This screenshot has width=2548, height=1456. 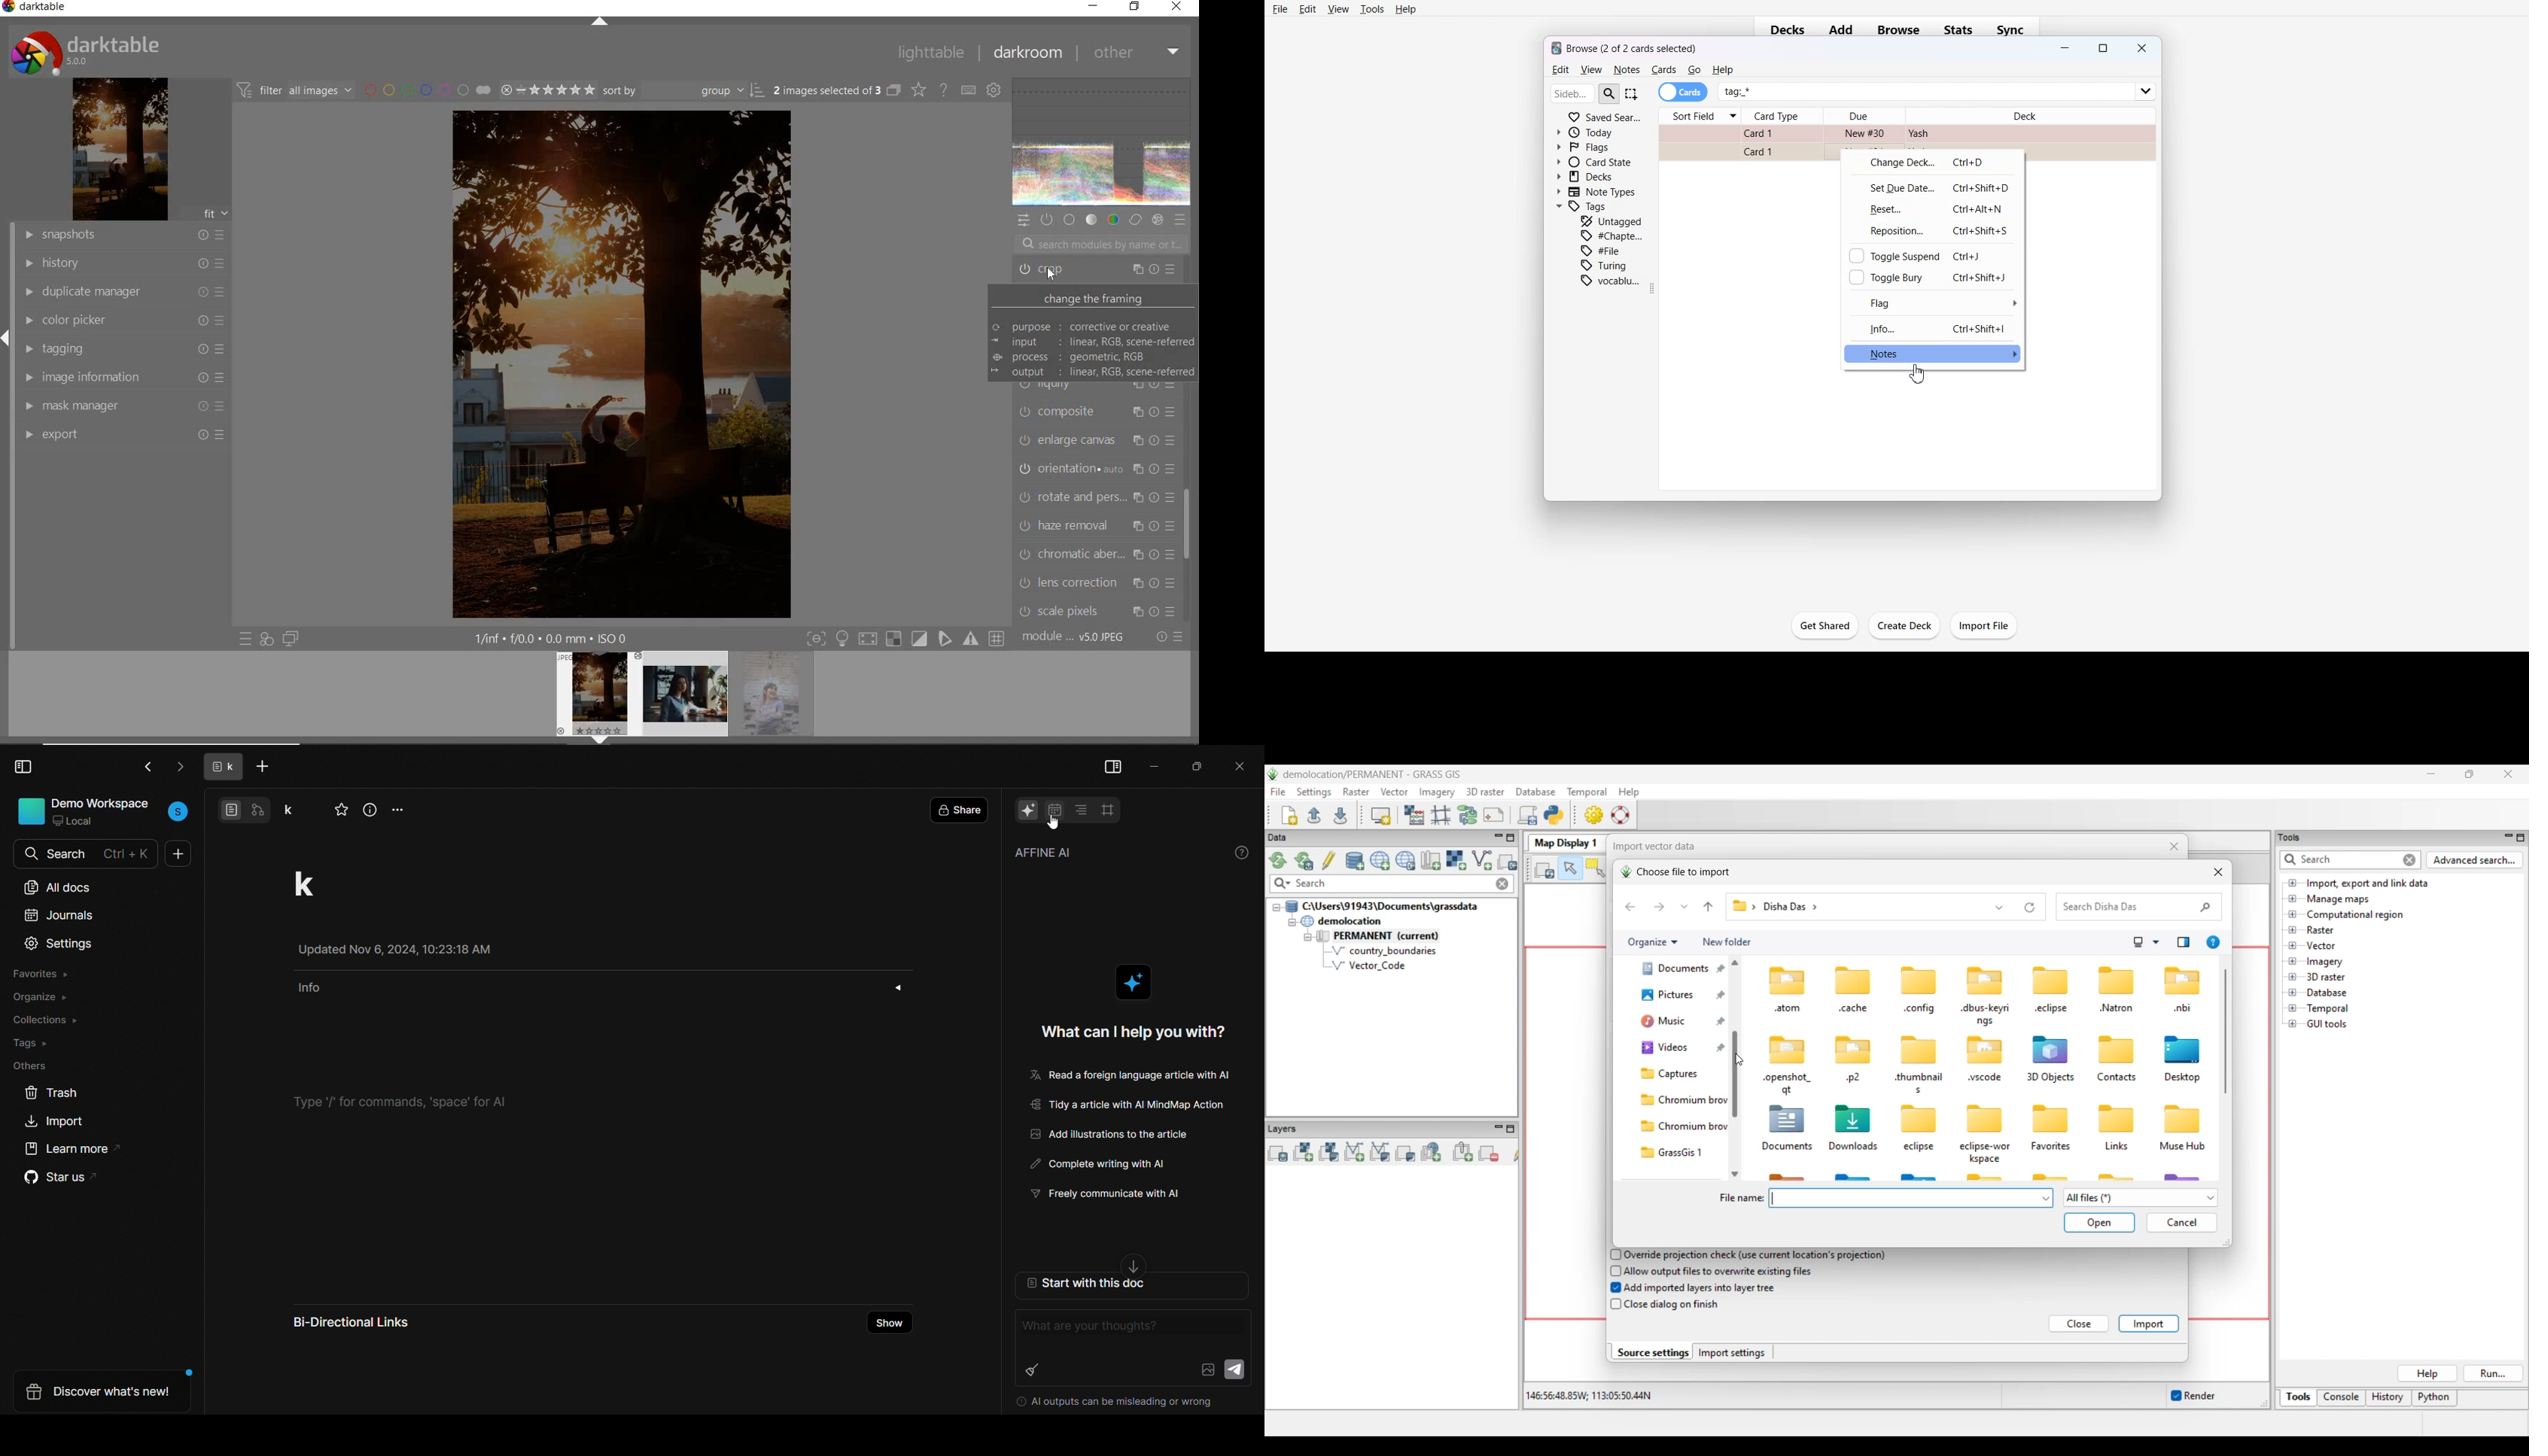 What do you see at coordinates (1587, 176) in the screenshot?
I see `Decks` at bounding box center [1587, 176].